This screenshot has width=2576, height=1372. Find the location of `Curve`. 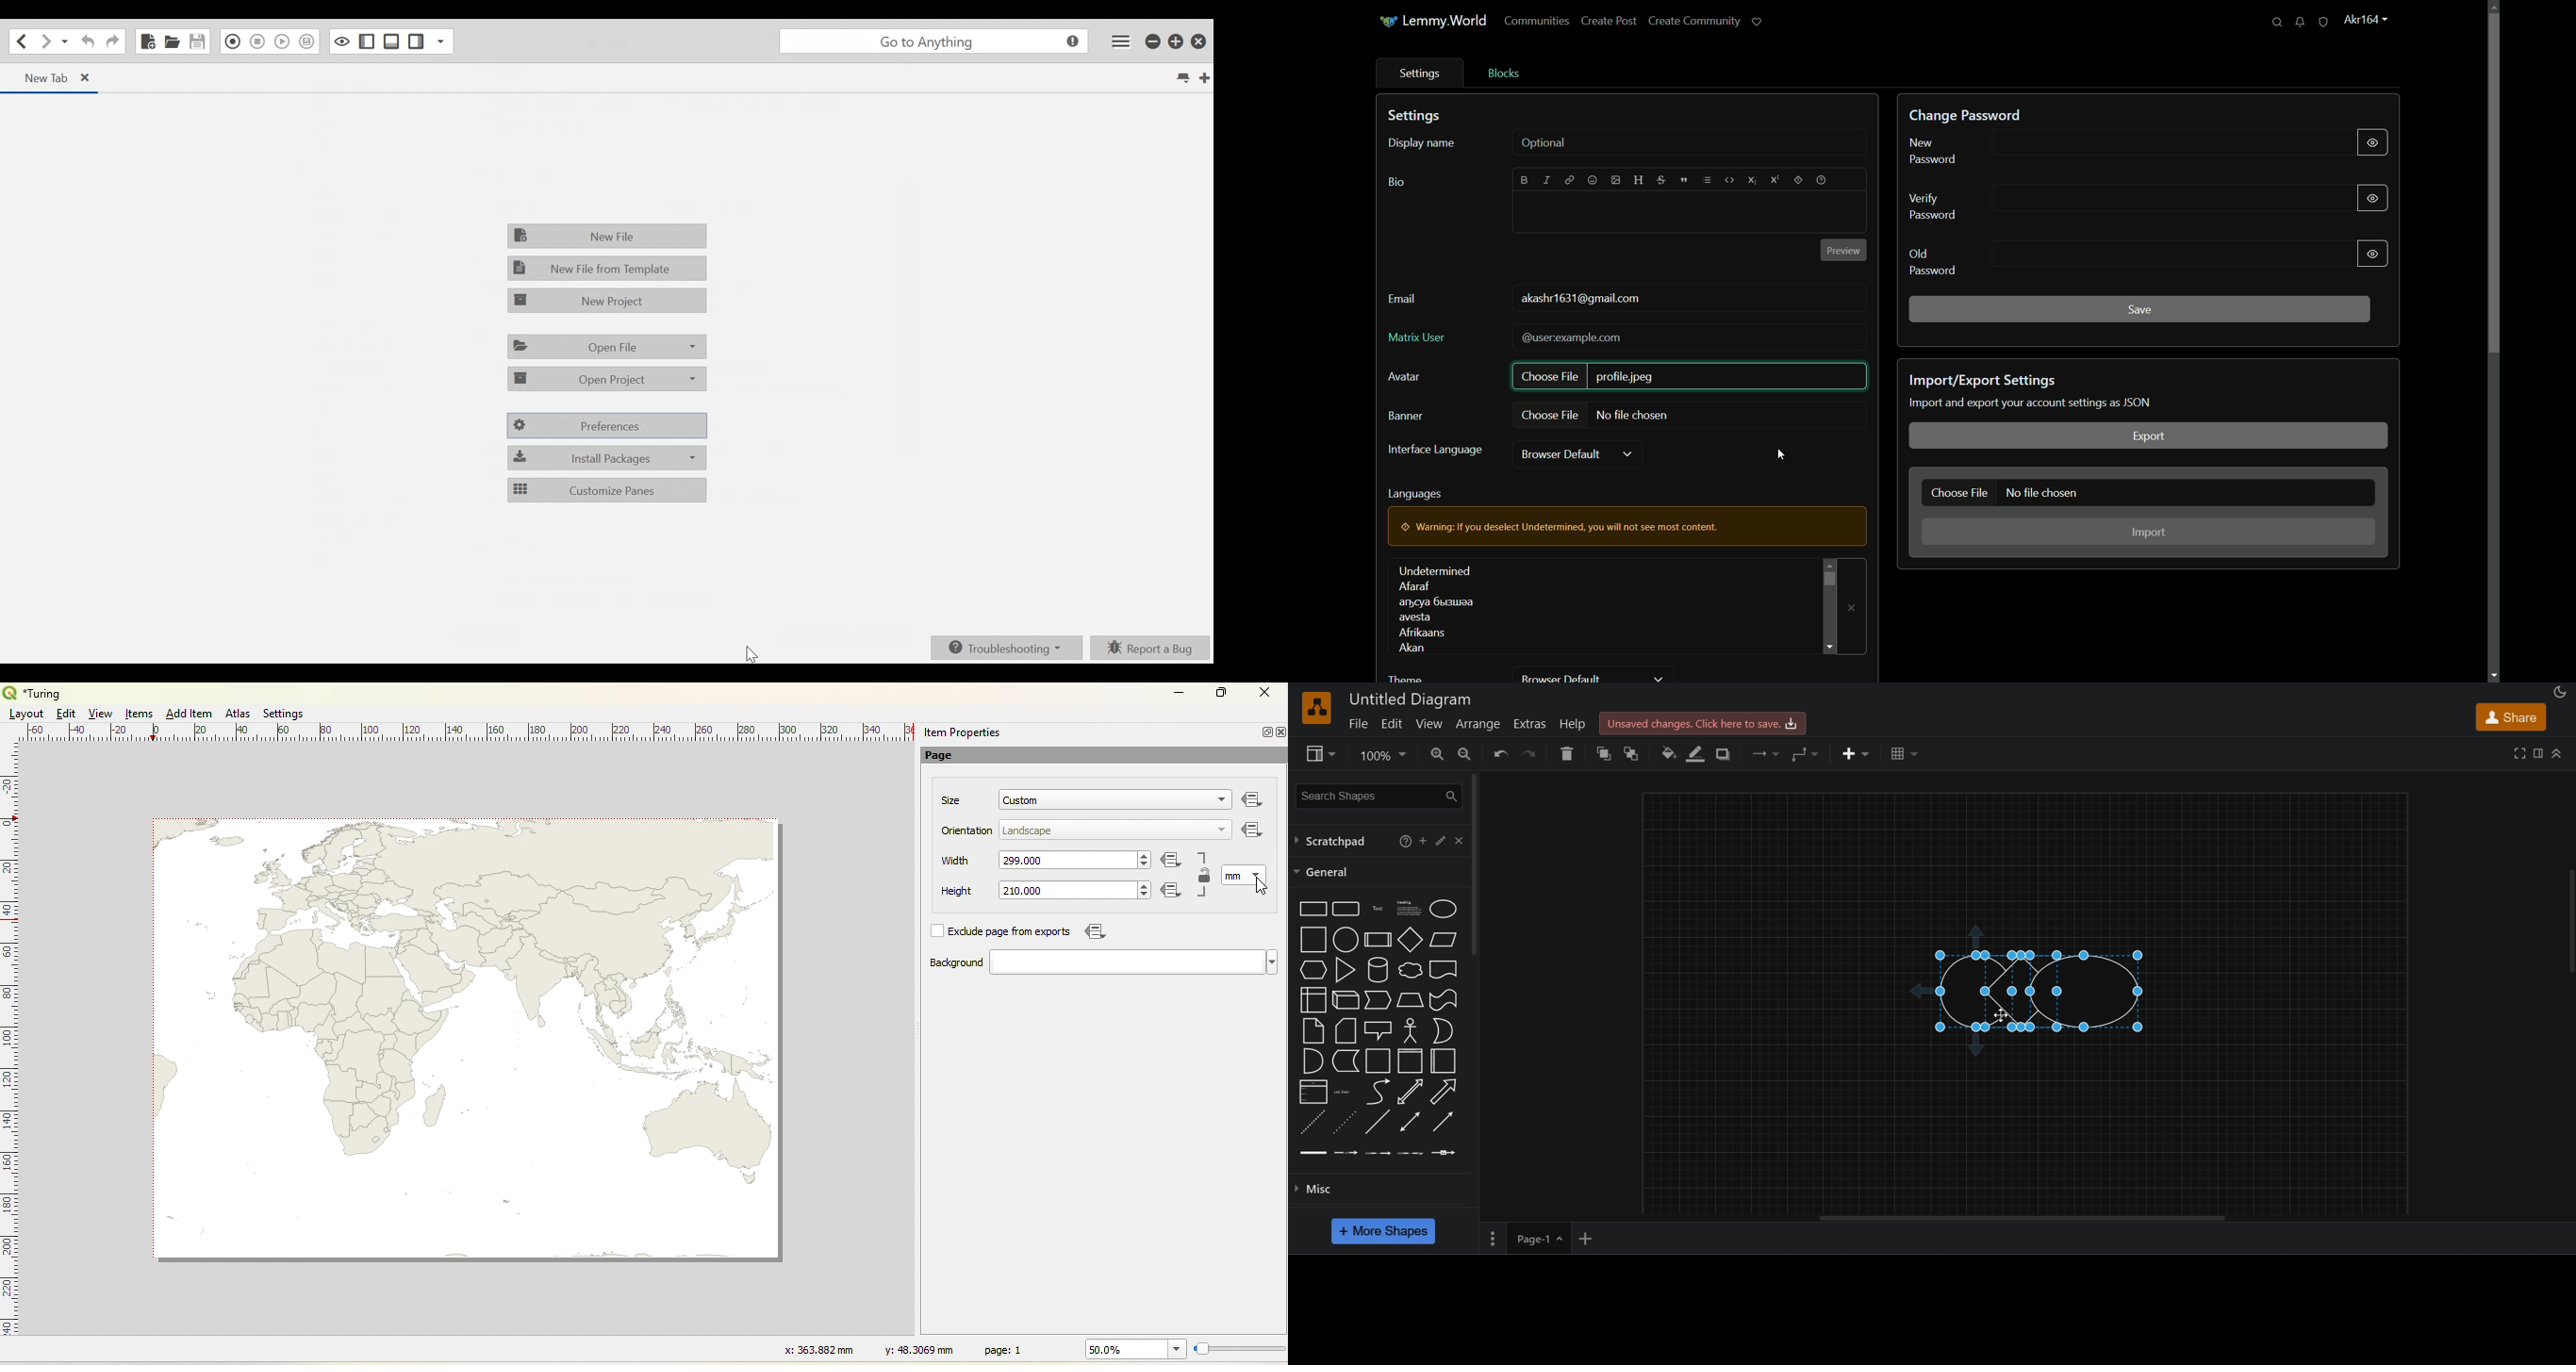

Curve is located at coordinates (1378, 1092).